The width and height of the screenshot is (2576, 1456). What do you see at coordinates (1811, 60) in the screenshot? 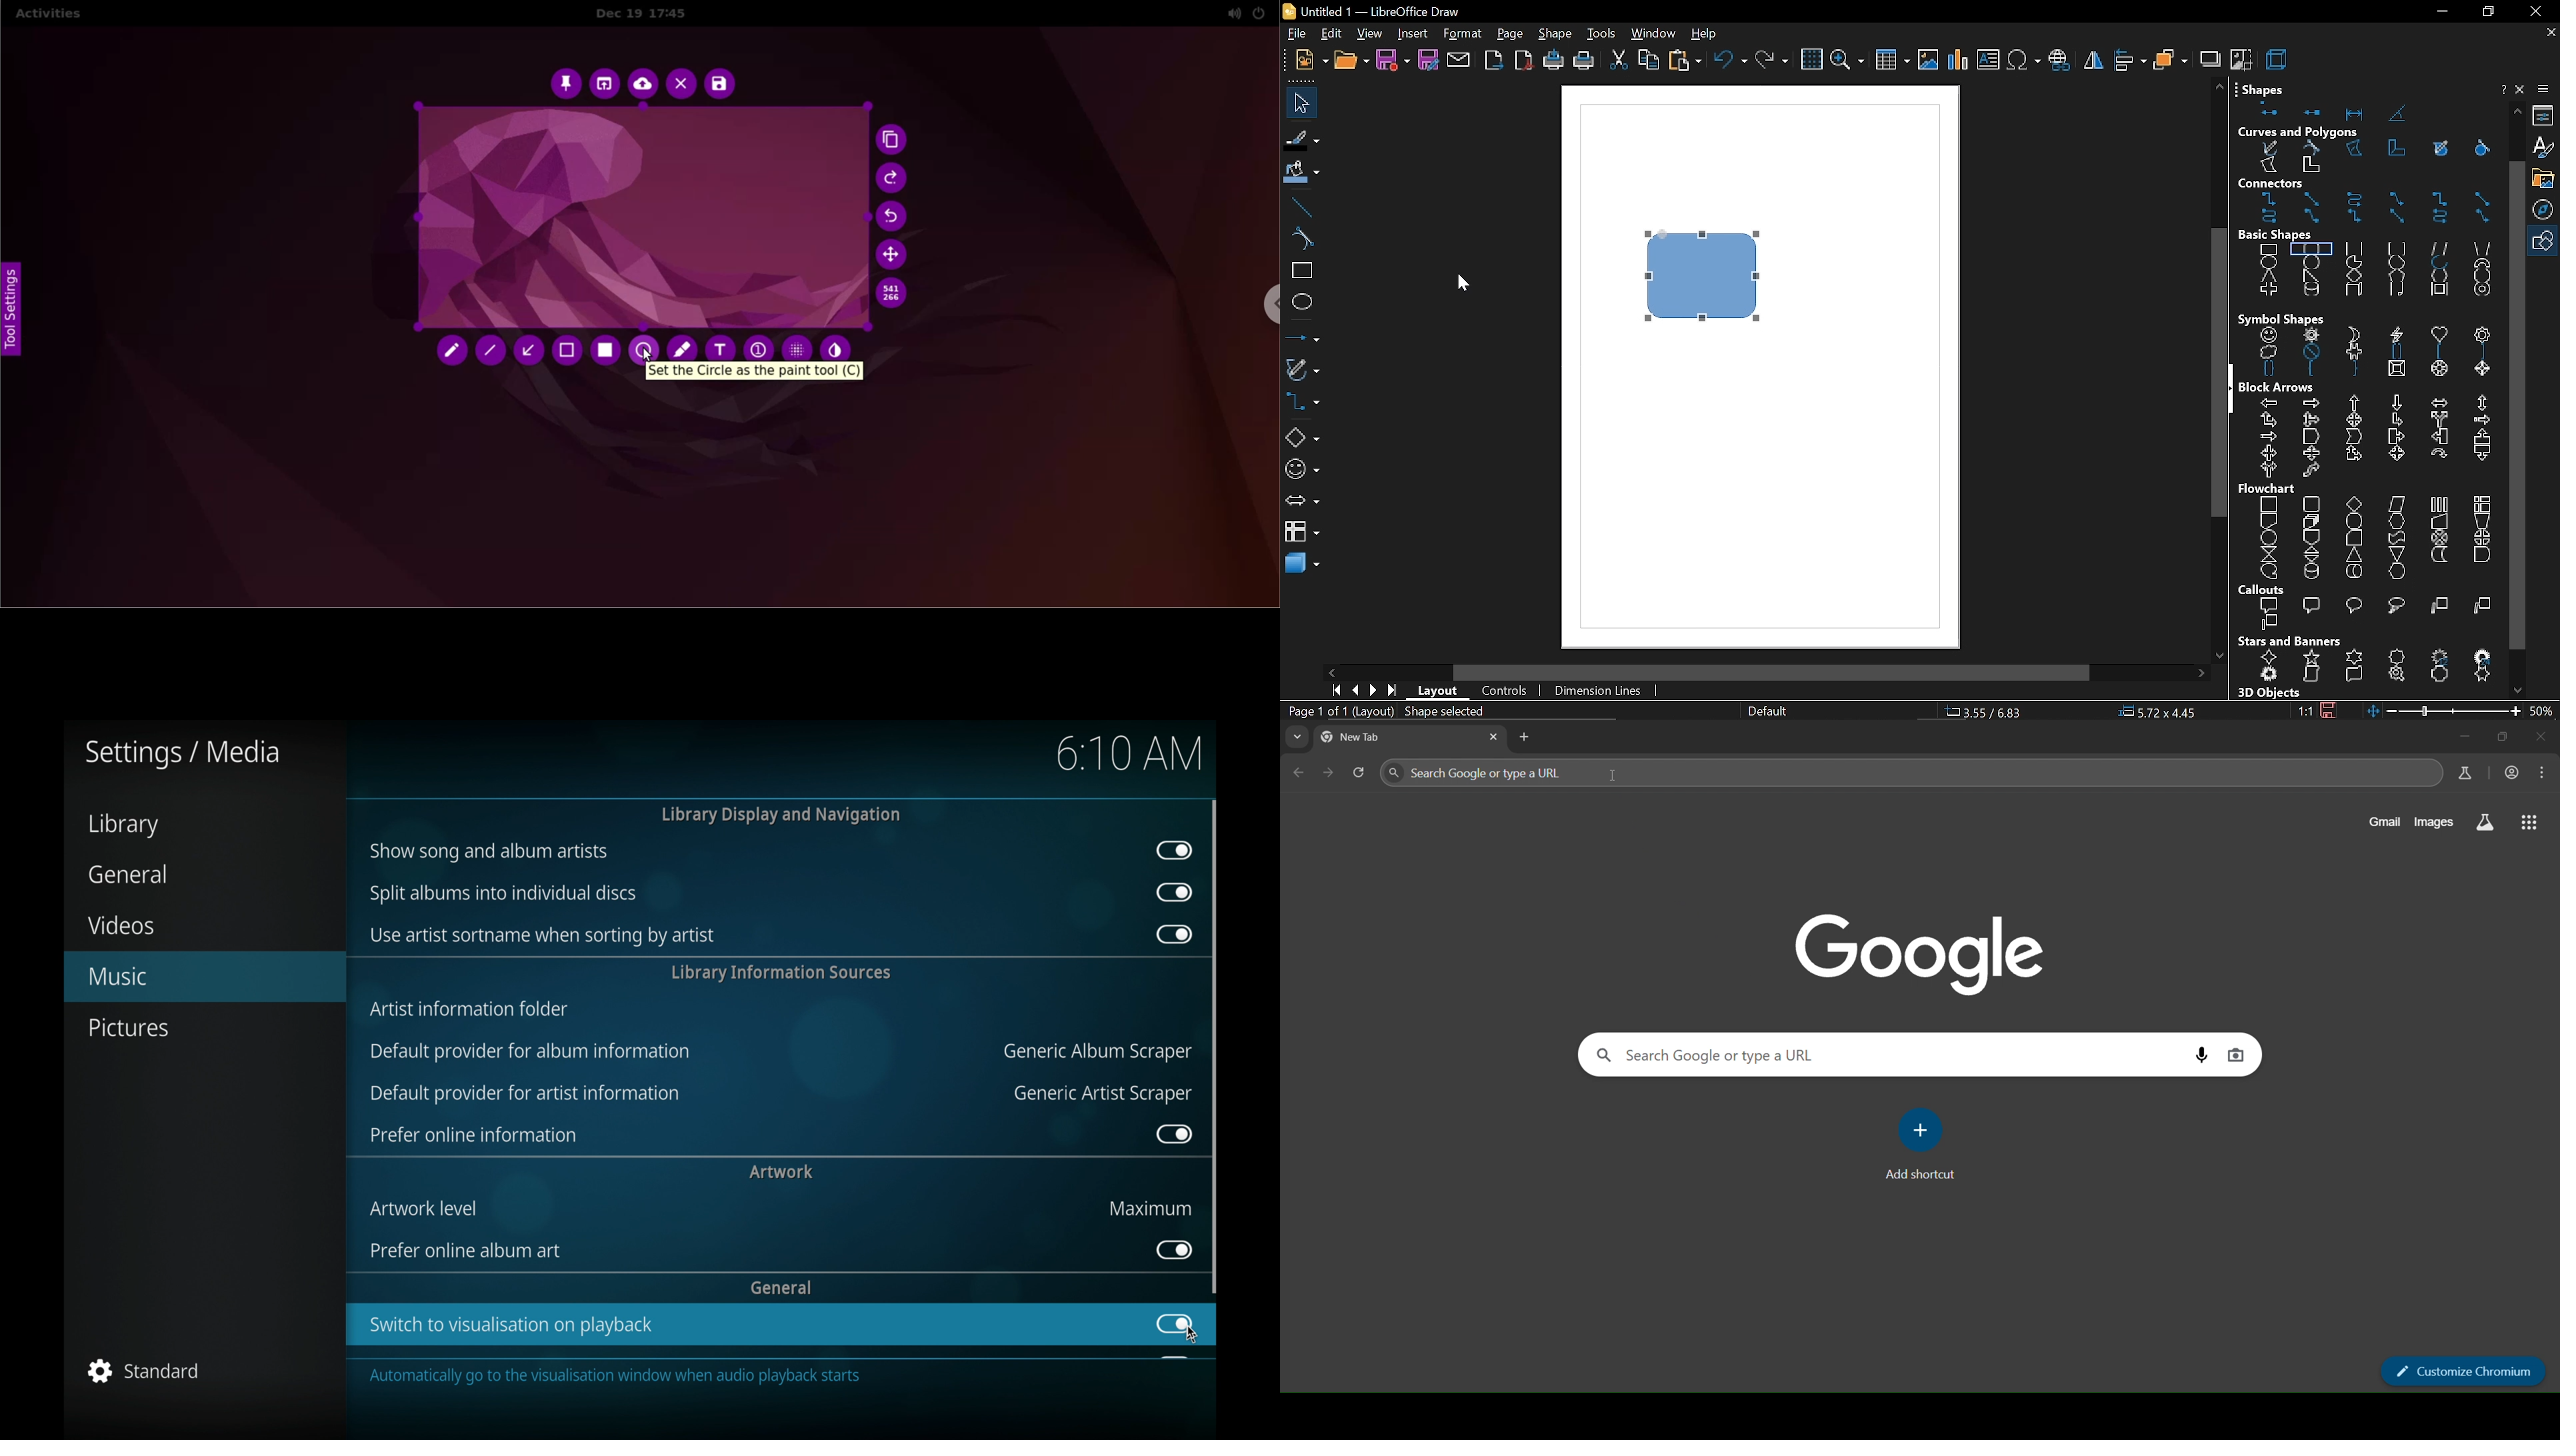
I see `grid` at bounding box center [1811, 60].